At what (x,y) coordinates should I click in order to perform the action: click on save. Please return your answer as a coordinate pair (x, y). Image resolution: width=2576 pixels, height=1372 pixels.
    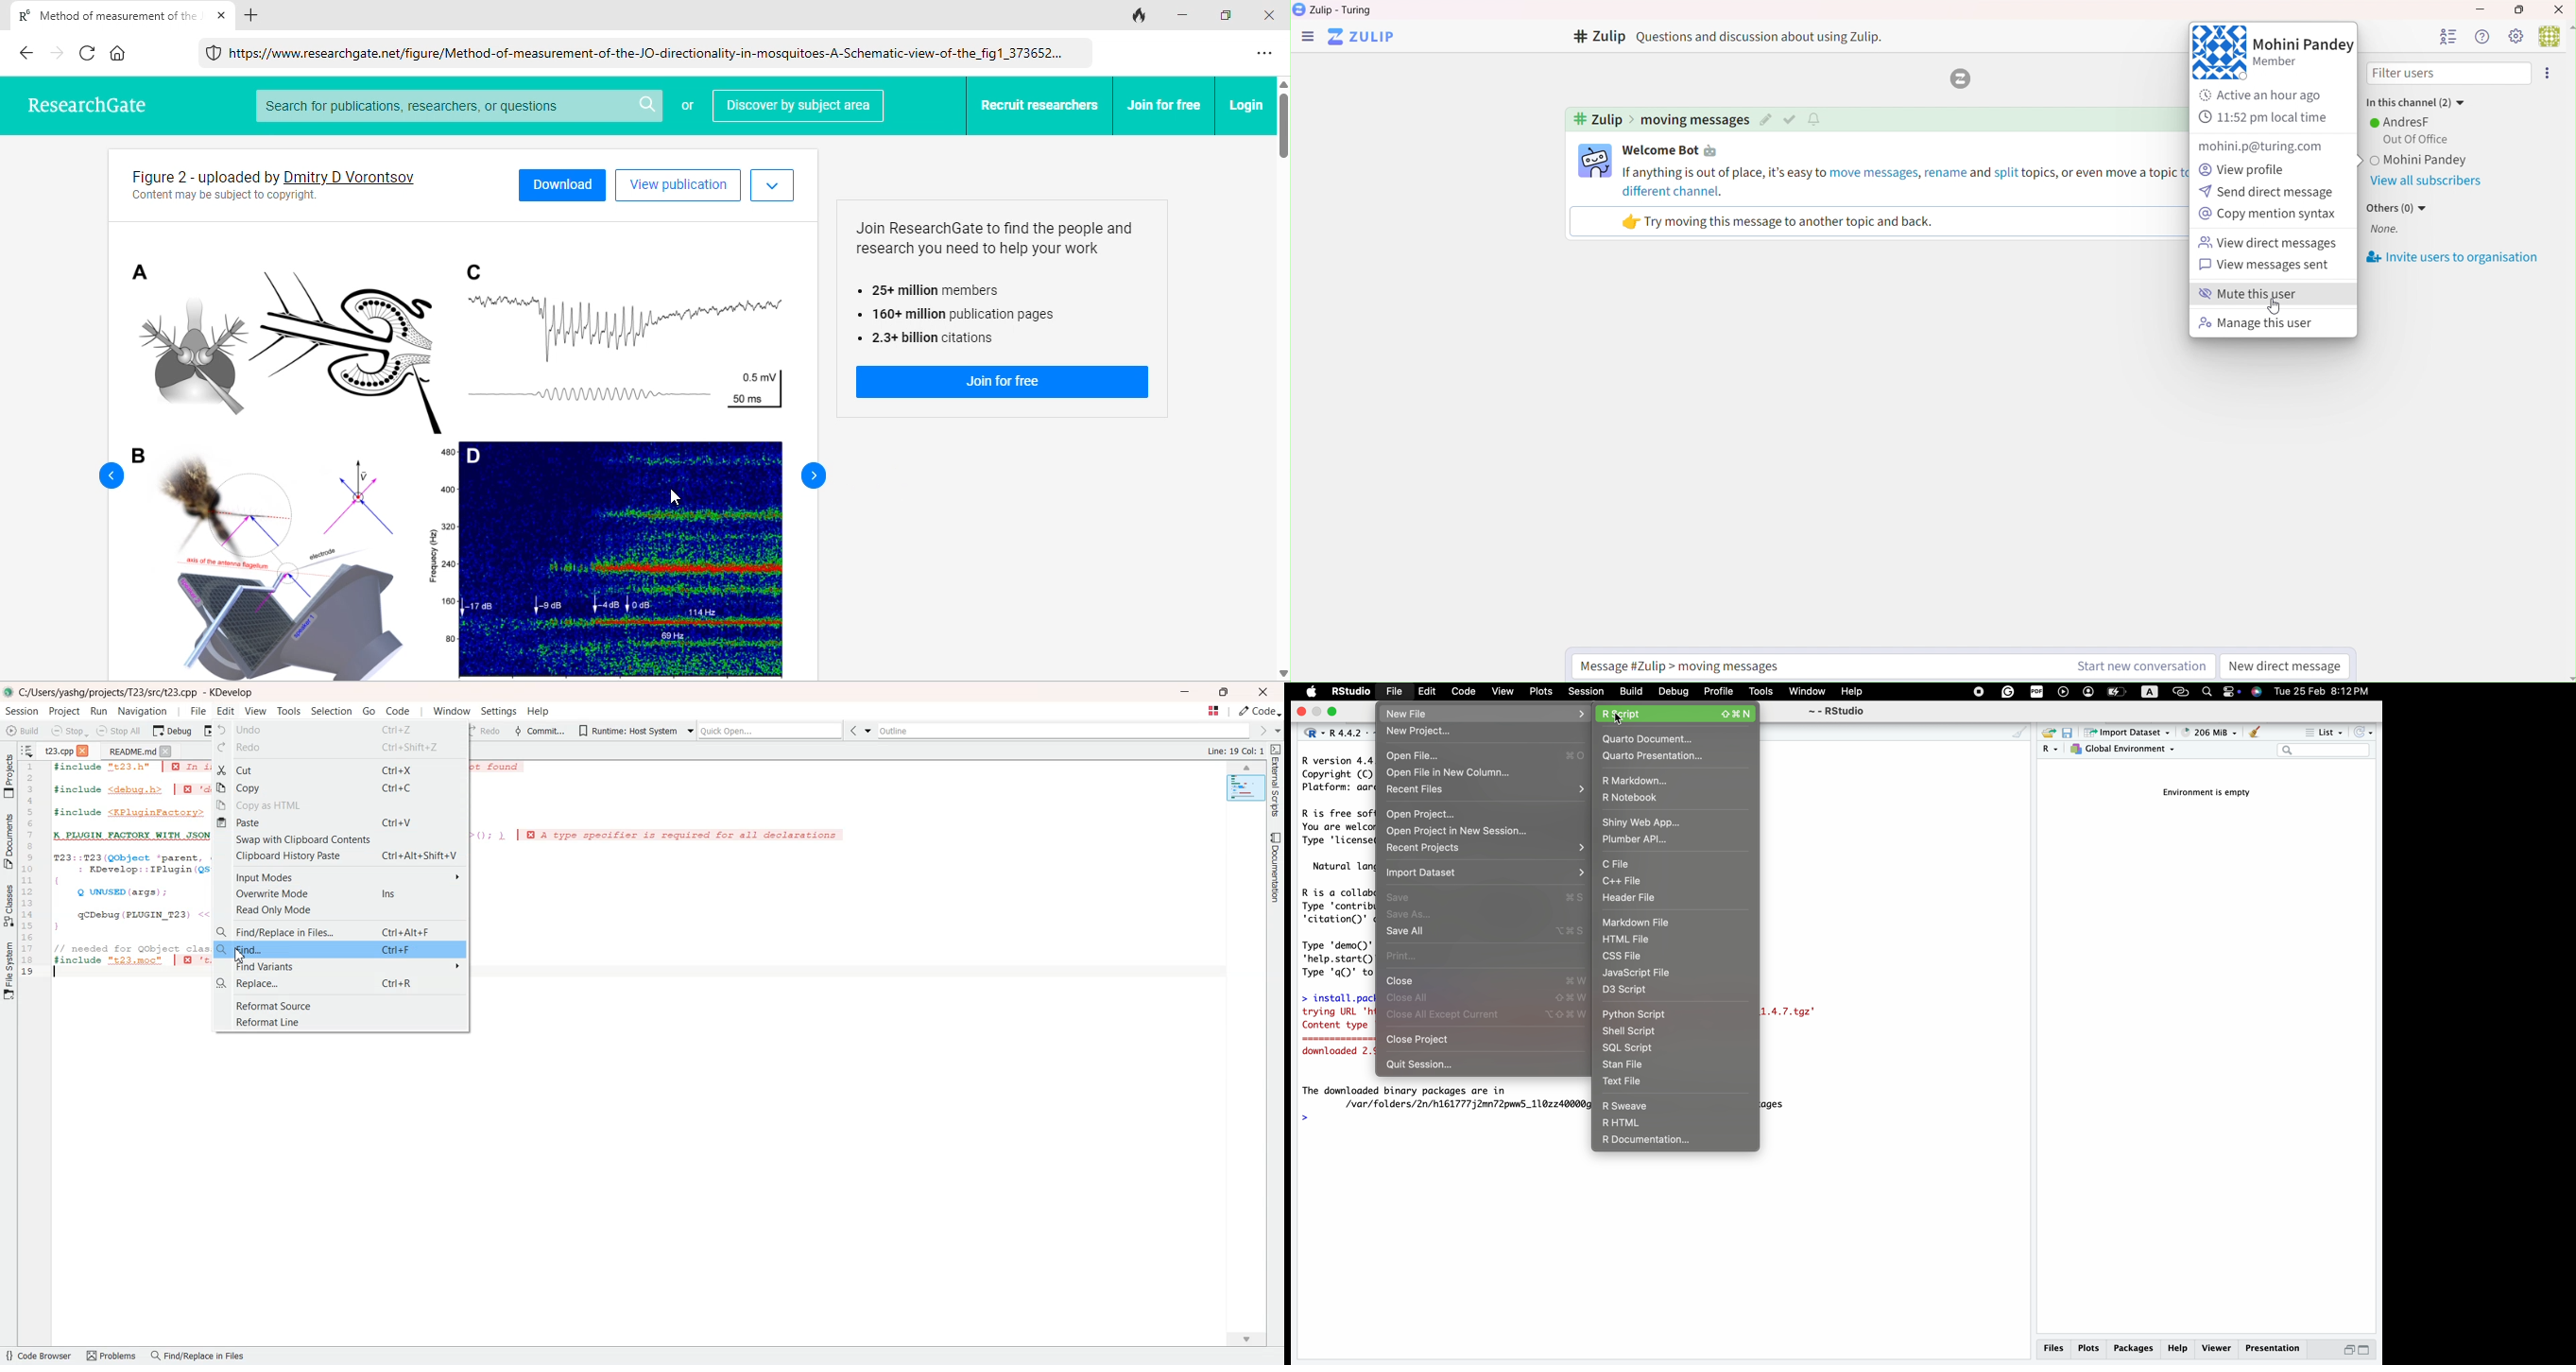
    Looking at the image, I should click on (1487, 894).